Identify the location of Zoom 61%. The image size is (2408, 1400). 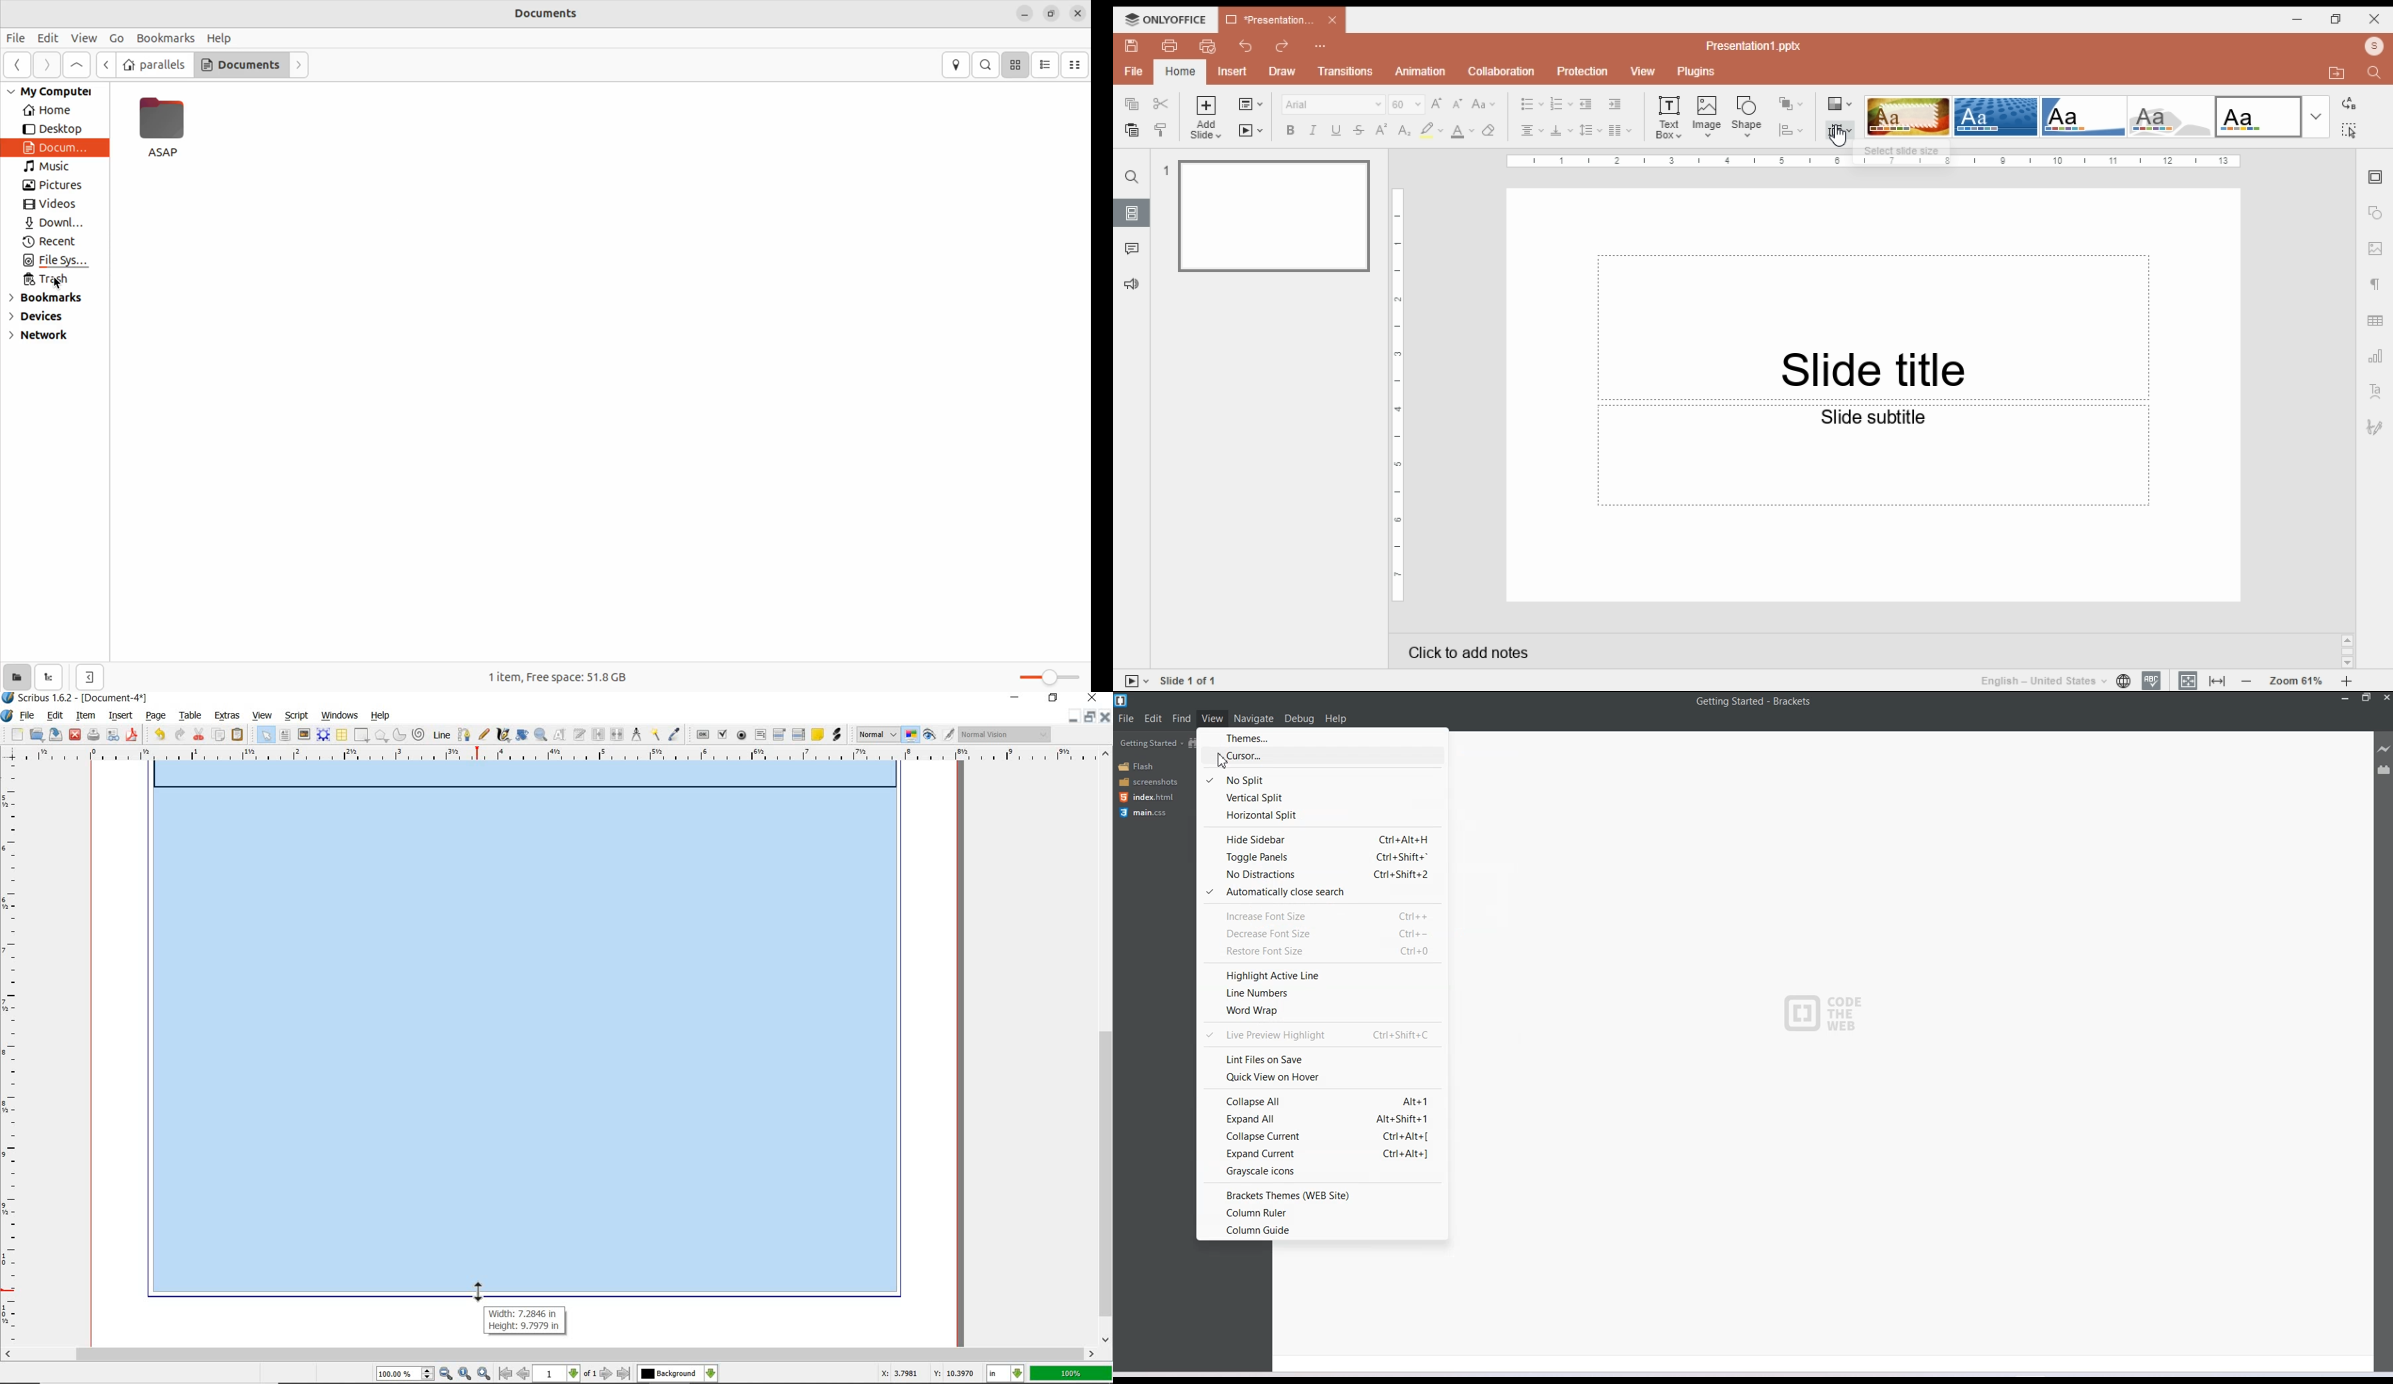
(2298, 679).